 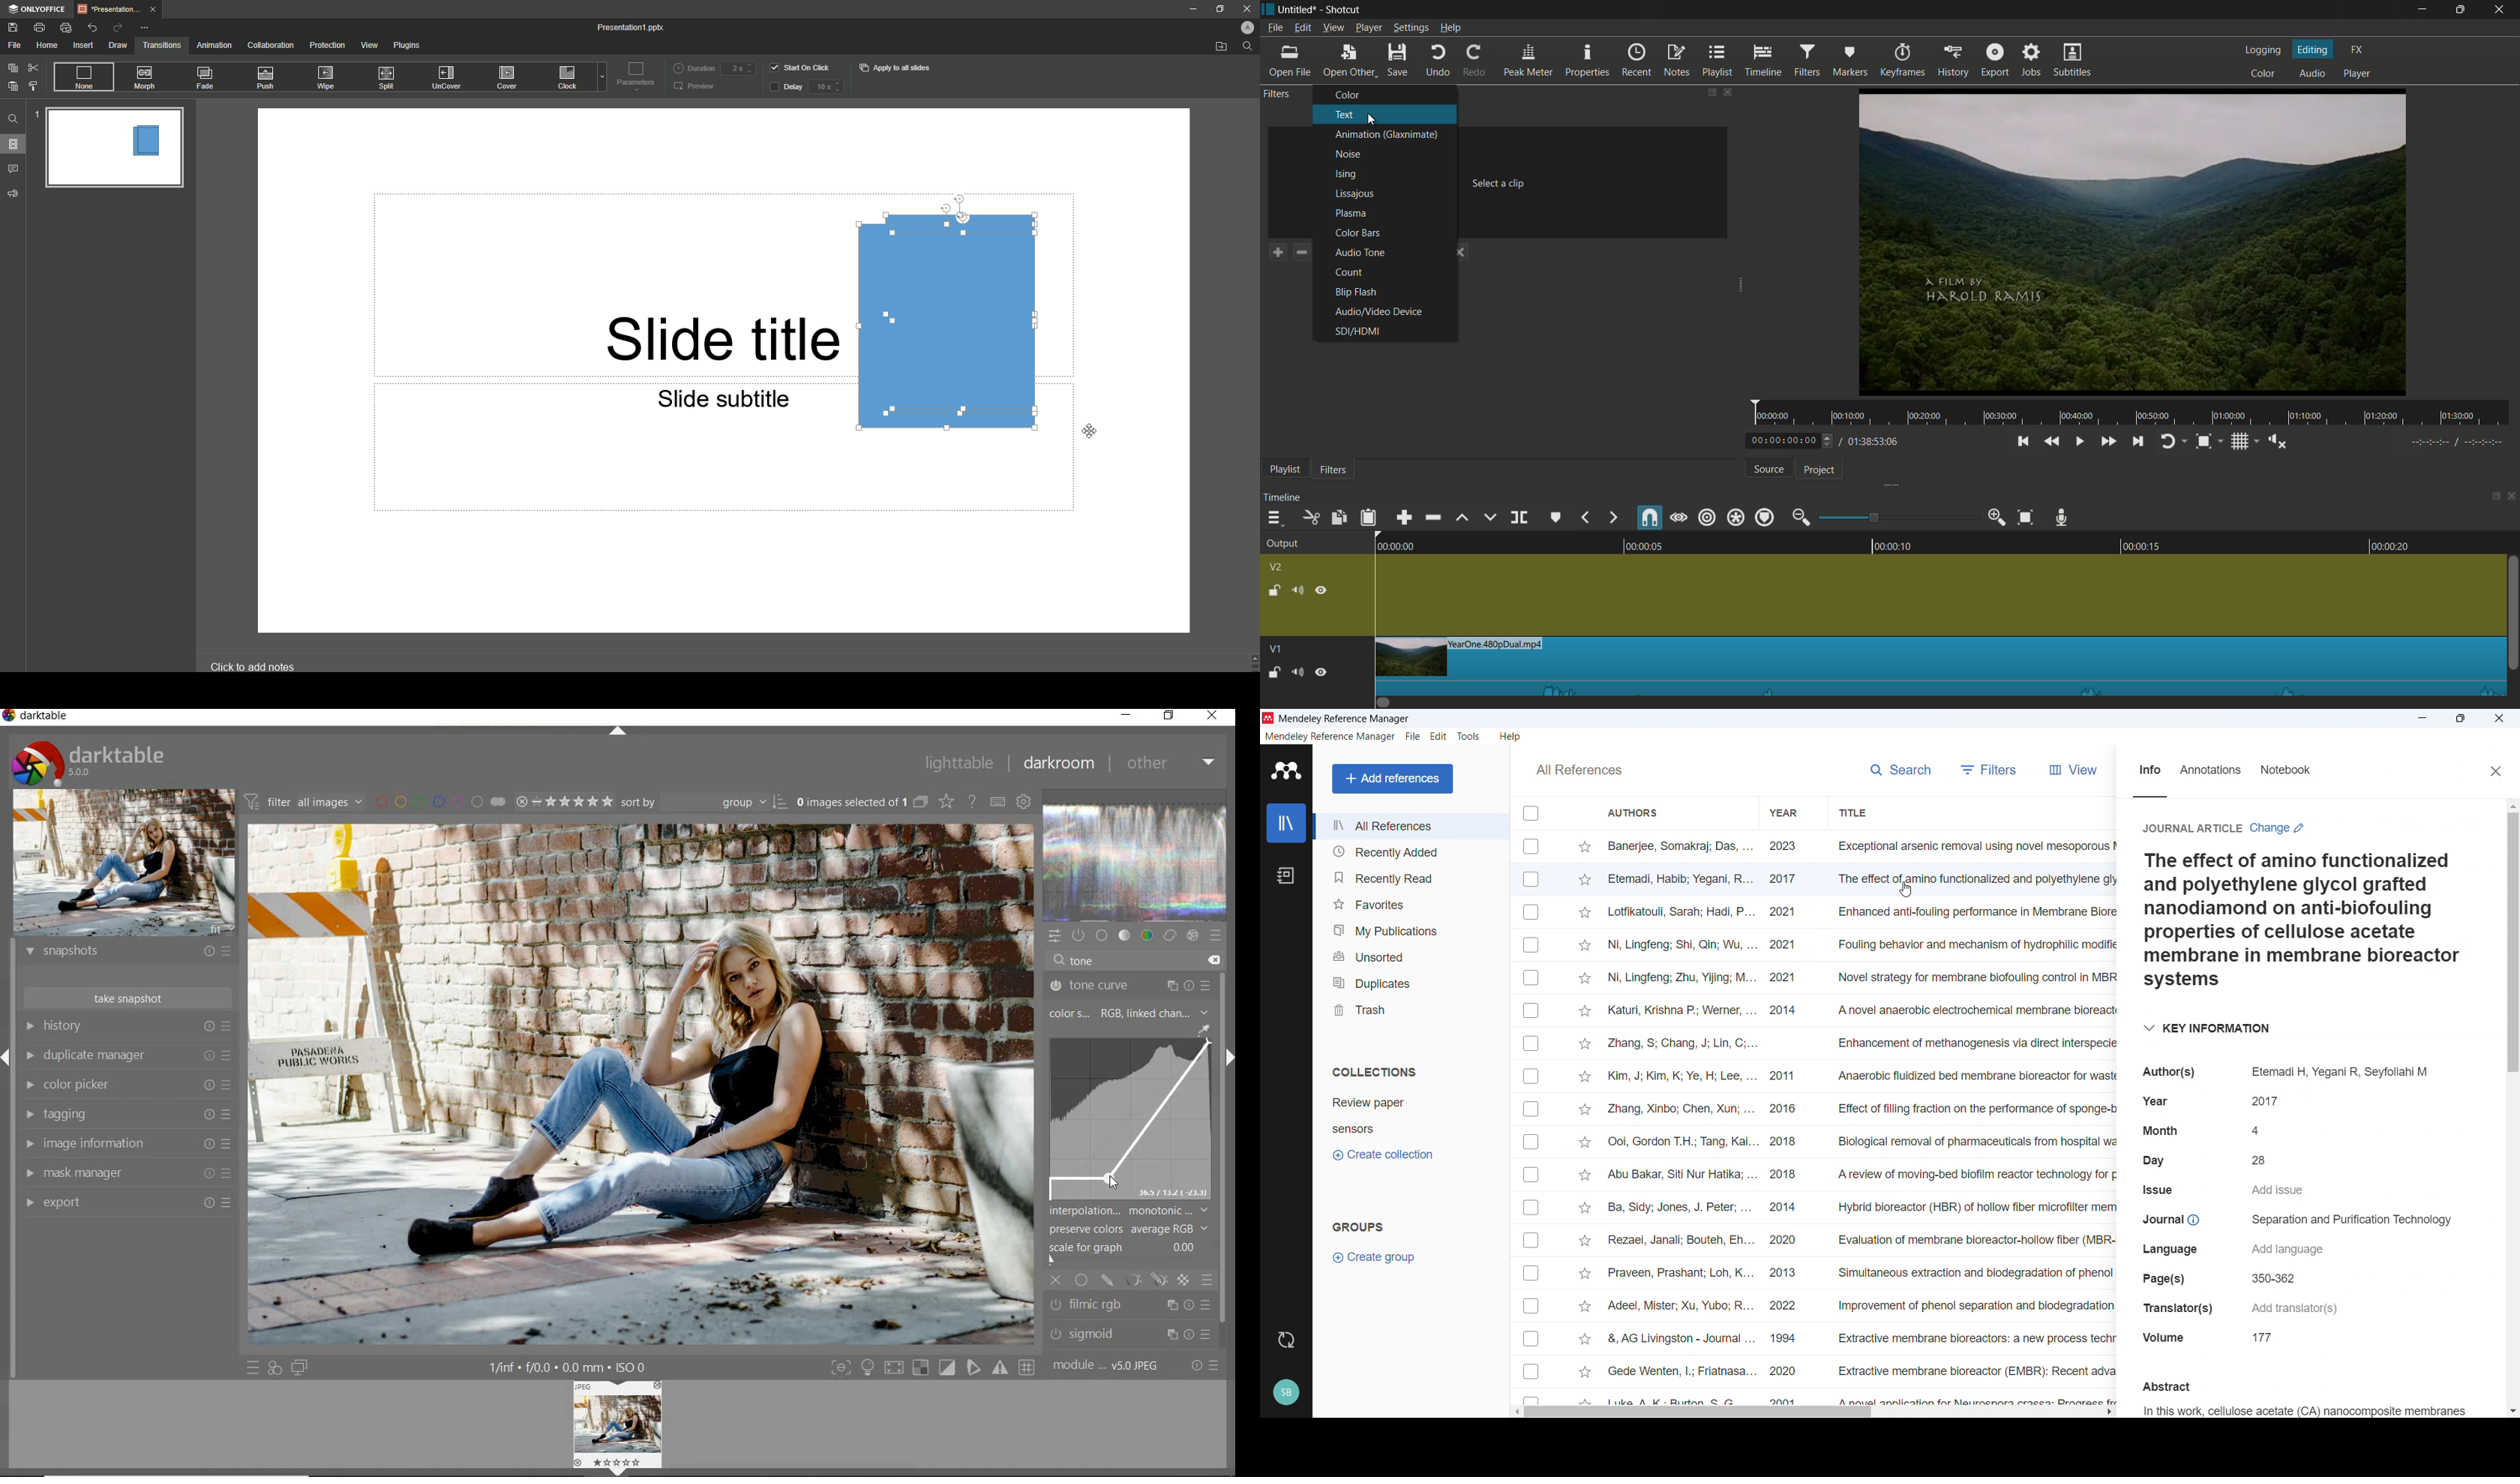 What do you see at coordinates (1370, 1103) in the screenshot?
I see `Collection 1 ` at bounding box center [1370, 1103].